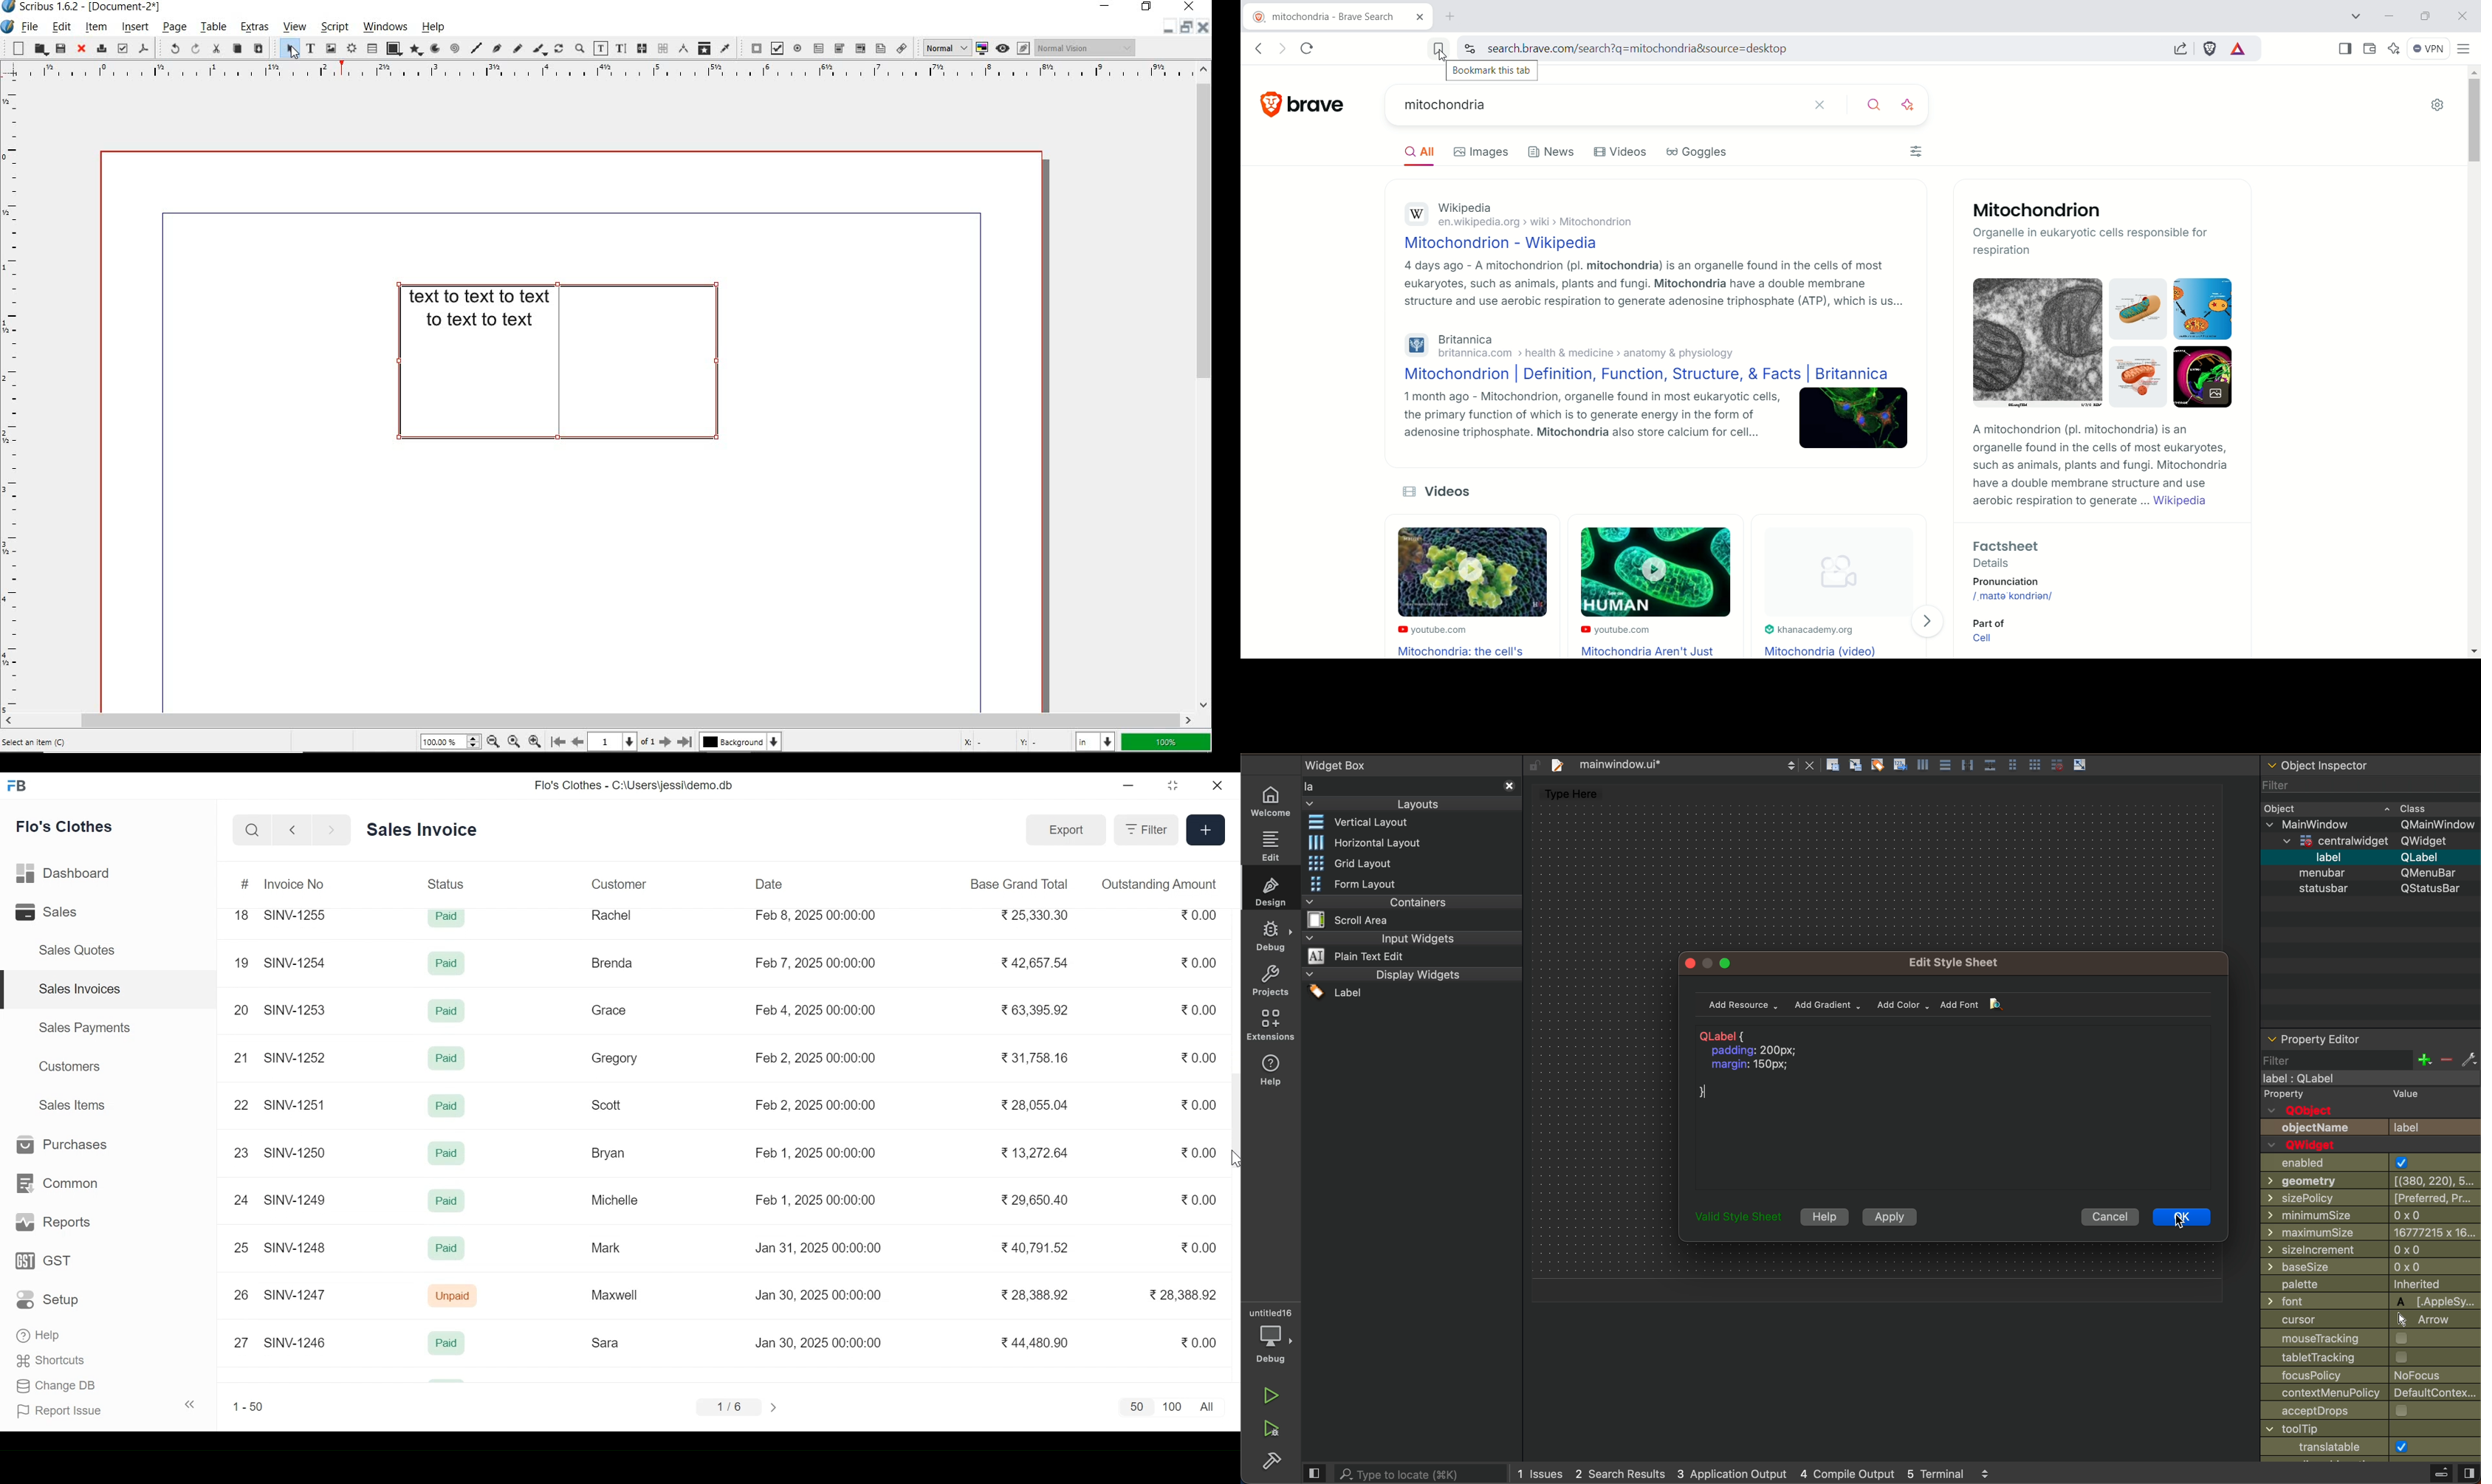 Image resolution: width=2492 pixels, height=1484 pixels. Describe the element at coordinates (1900, 1005) in the screenshot. I see `add color` at that location.